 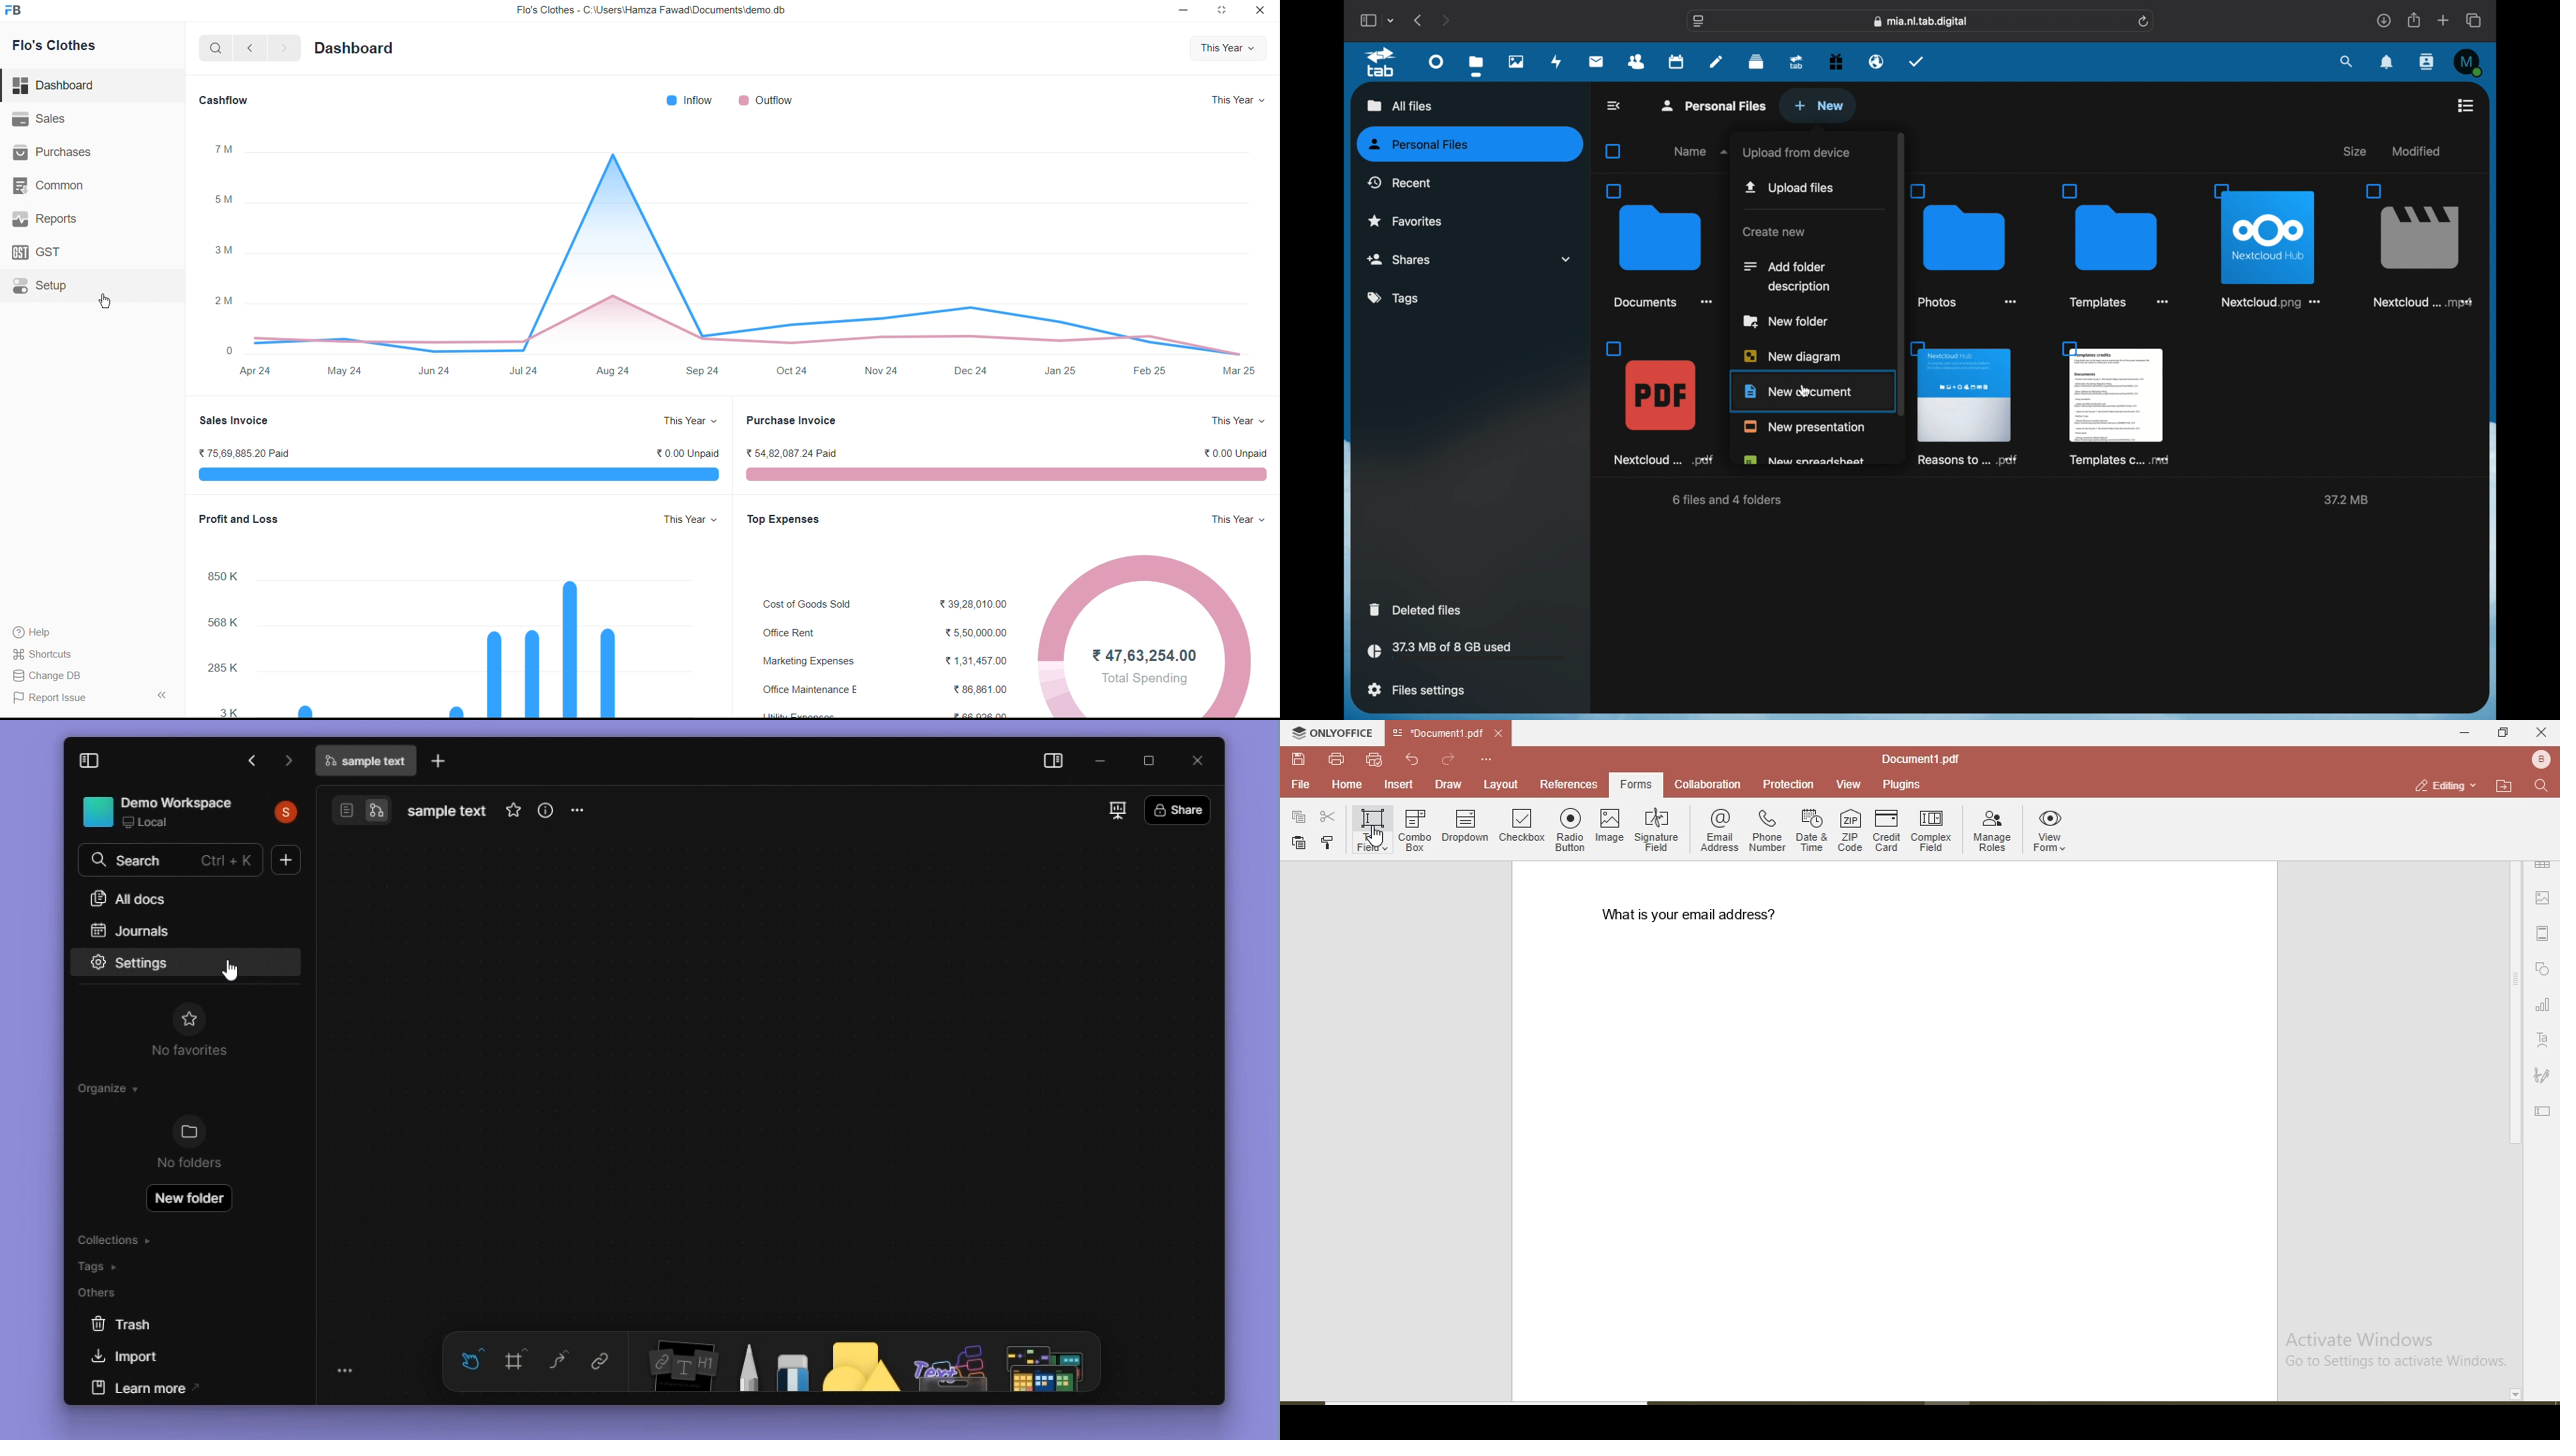 What do you see at coordinates (47, 218) in the screenshot?
I see `' Reports` at bounding box center [47, 218].